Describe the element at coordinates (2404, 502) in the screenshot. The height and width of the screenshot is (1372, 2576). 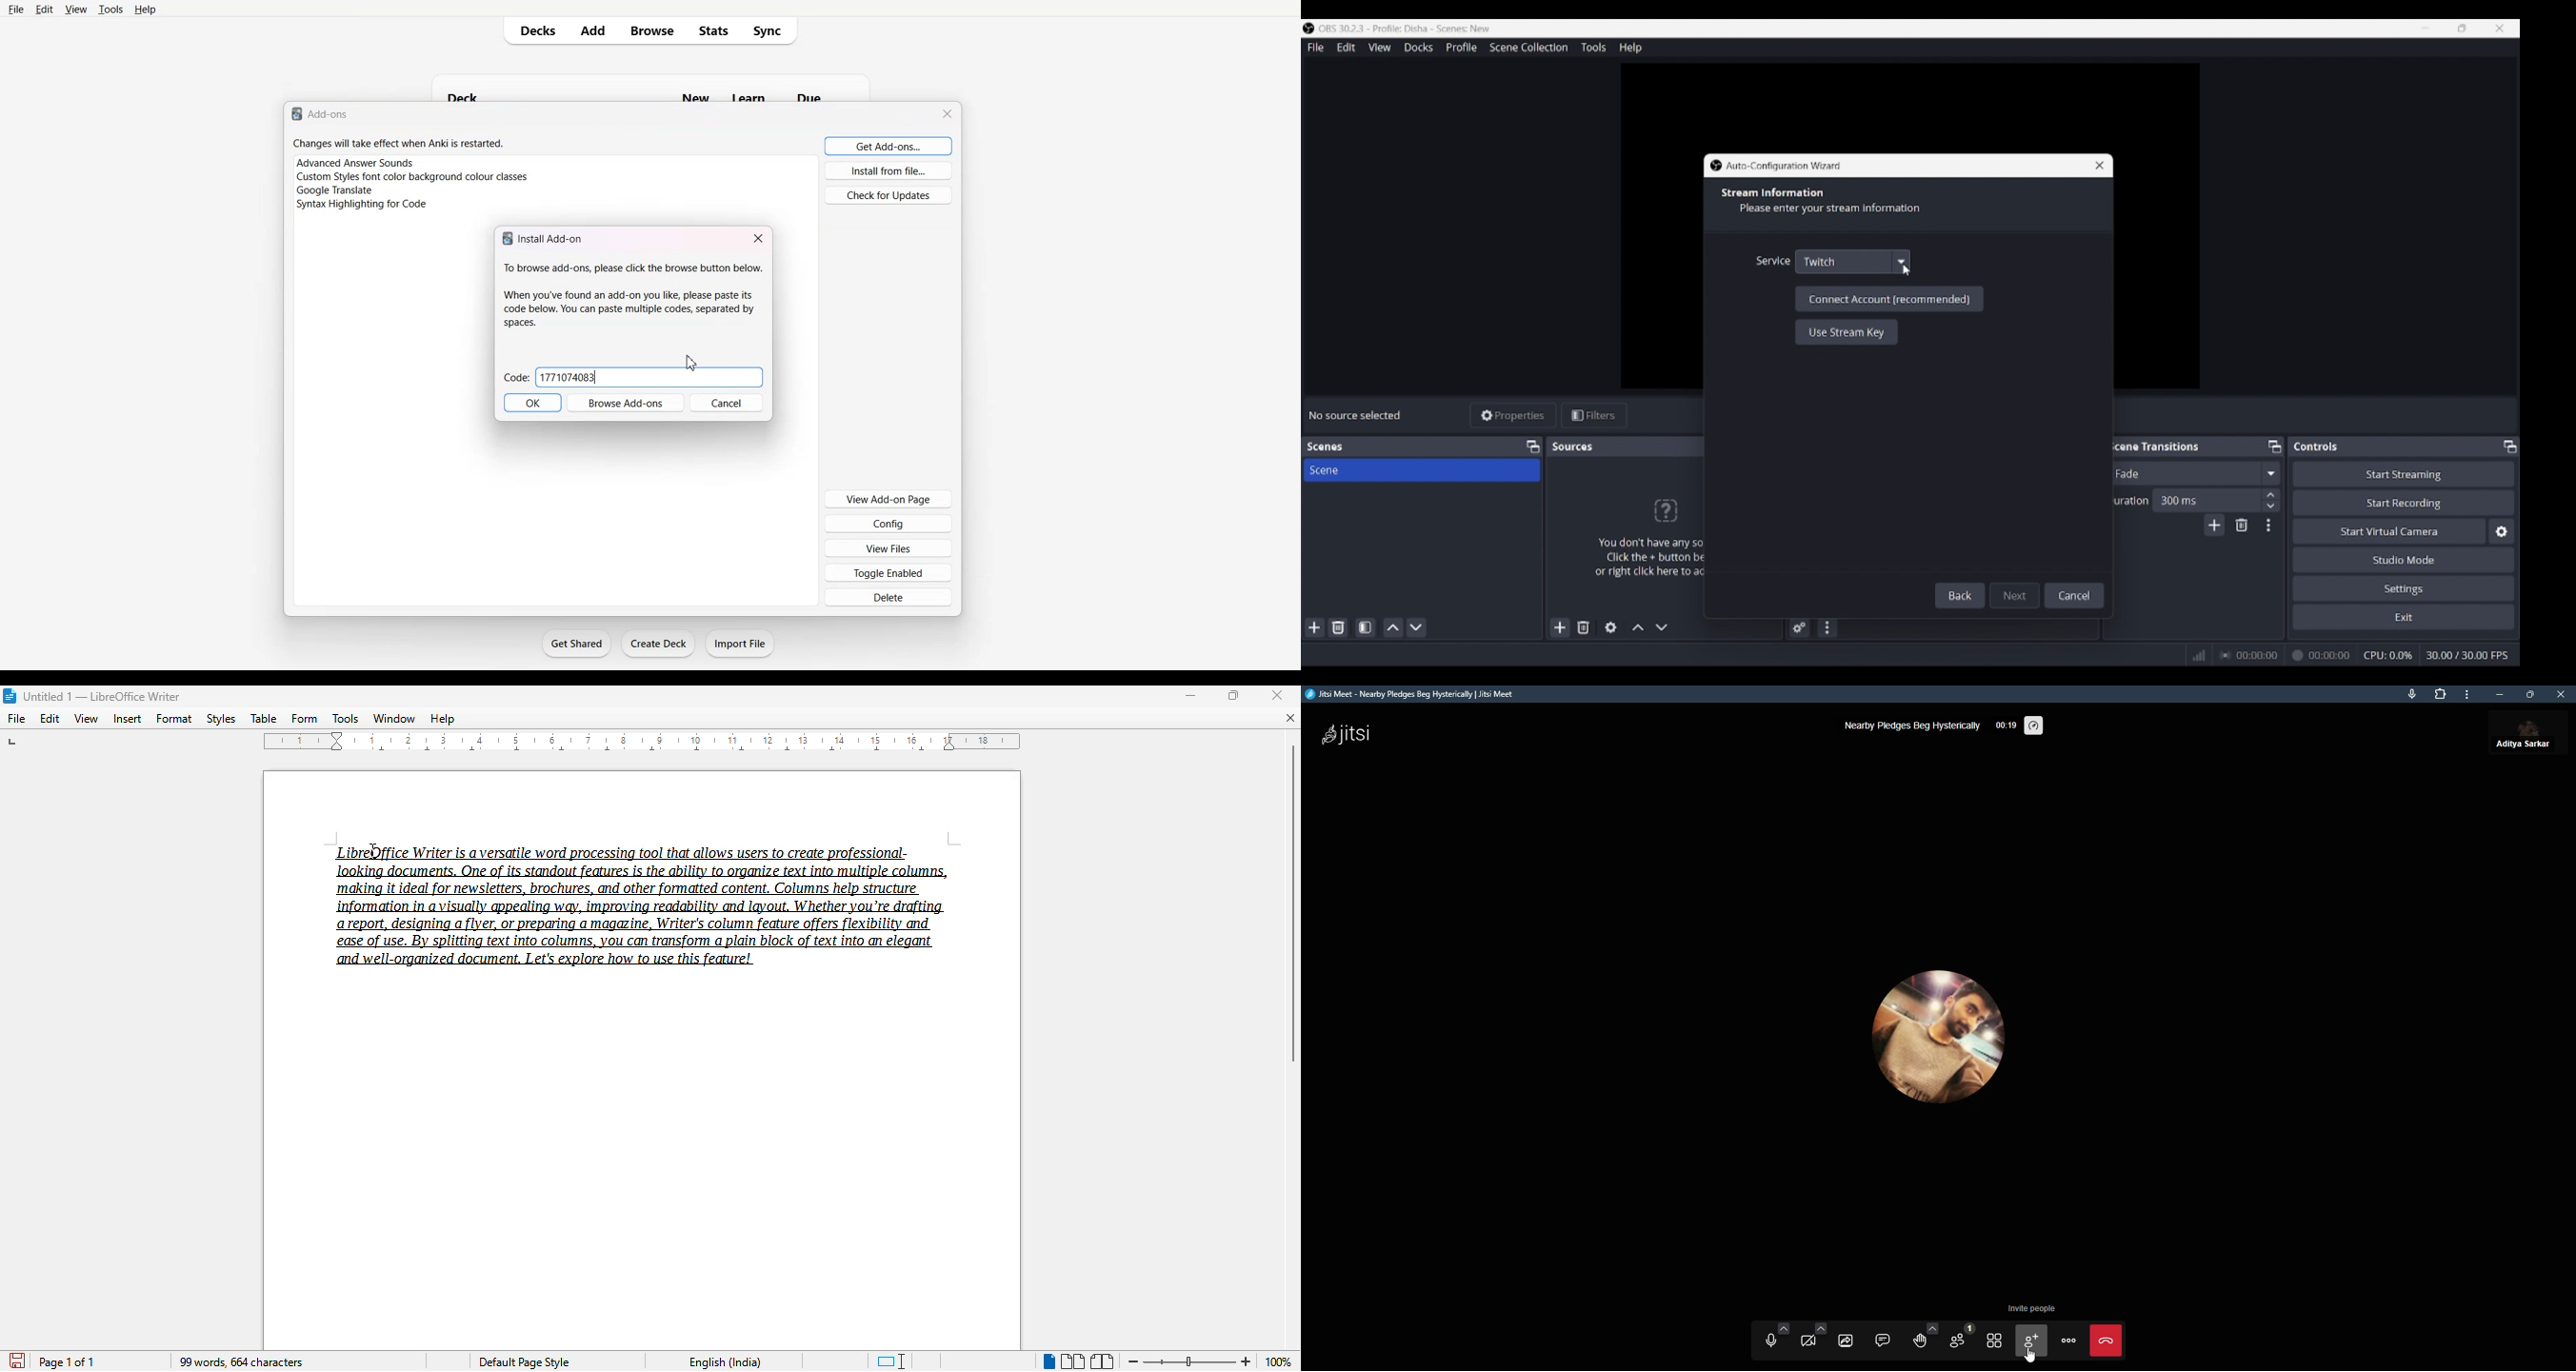
I see `Start recording` at that location.